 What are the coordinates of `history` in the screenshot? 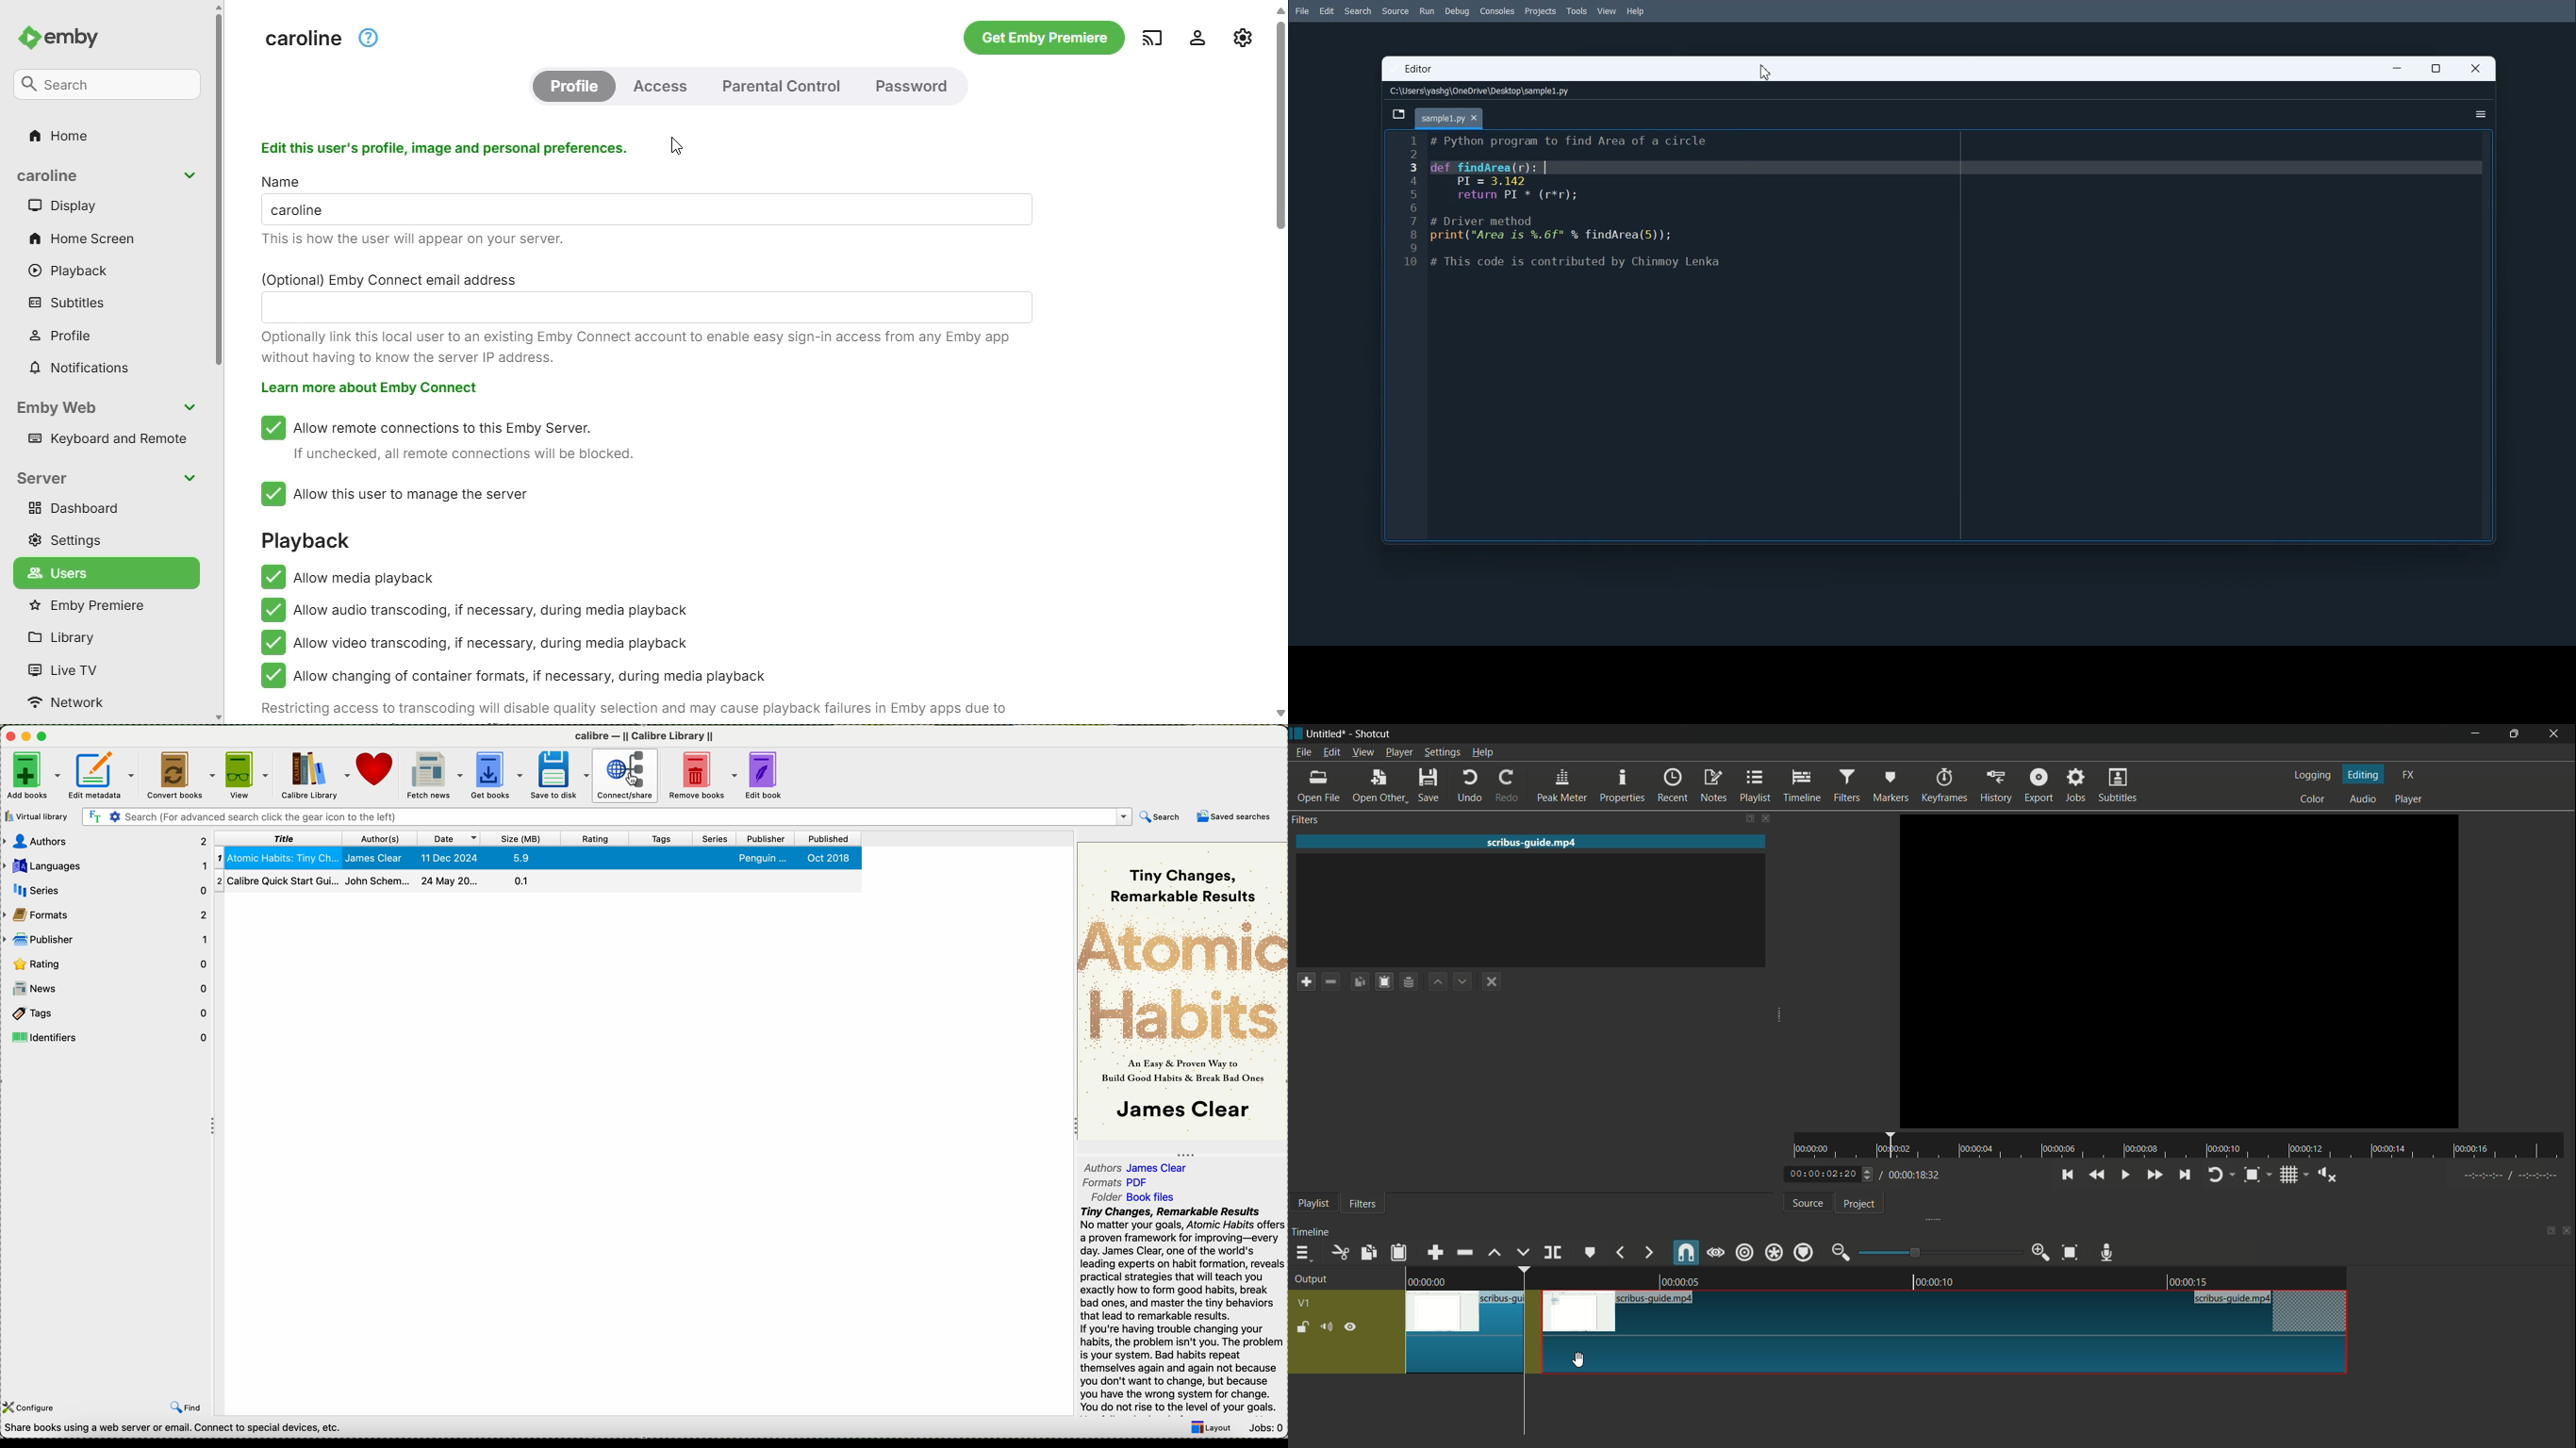 It's located at (1995, 787).